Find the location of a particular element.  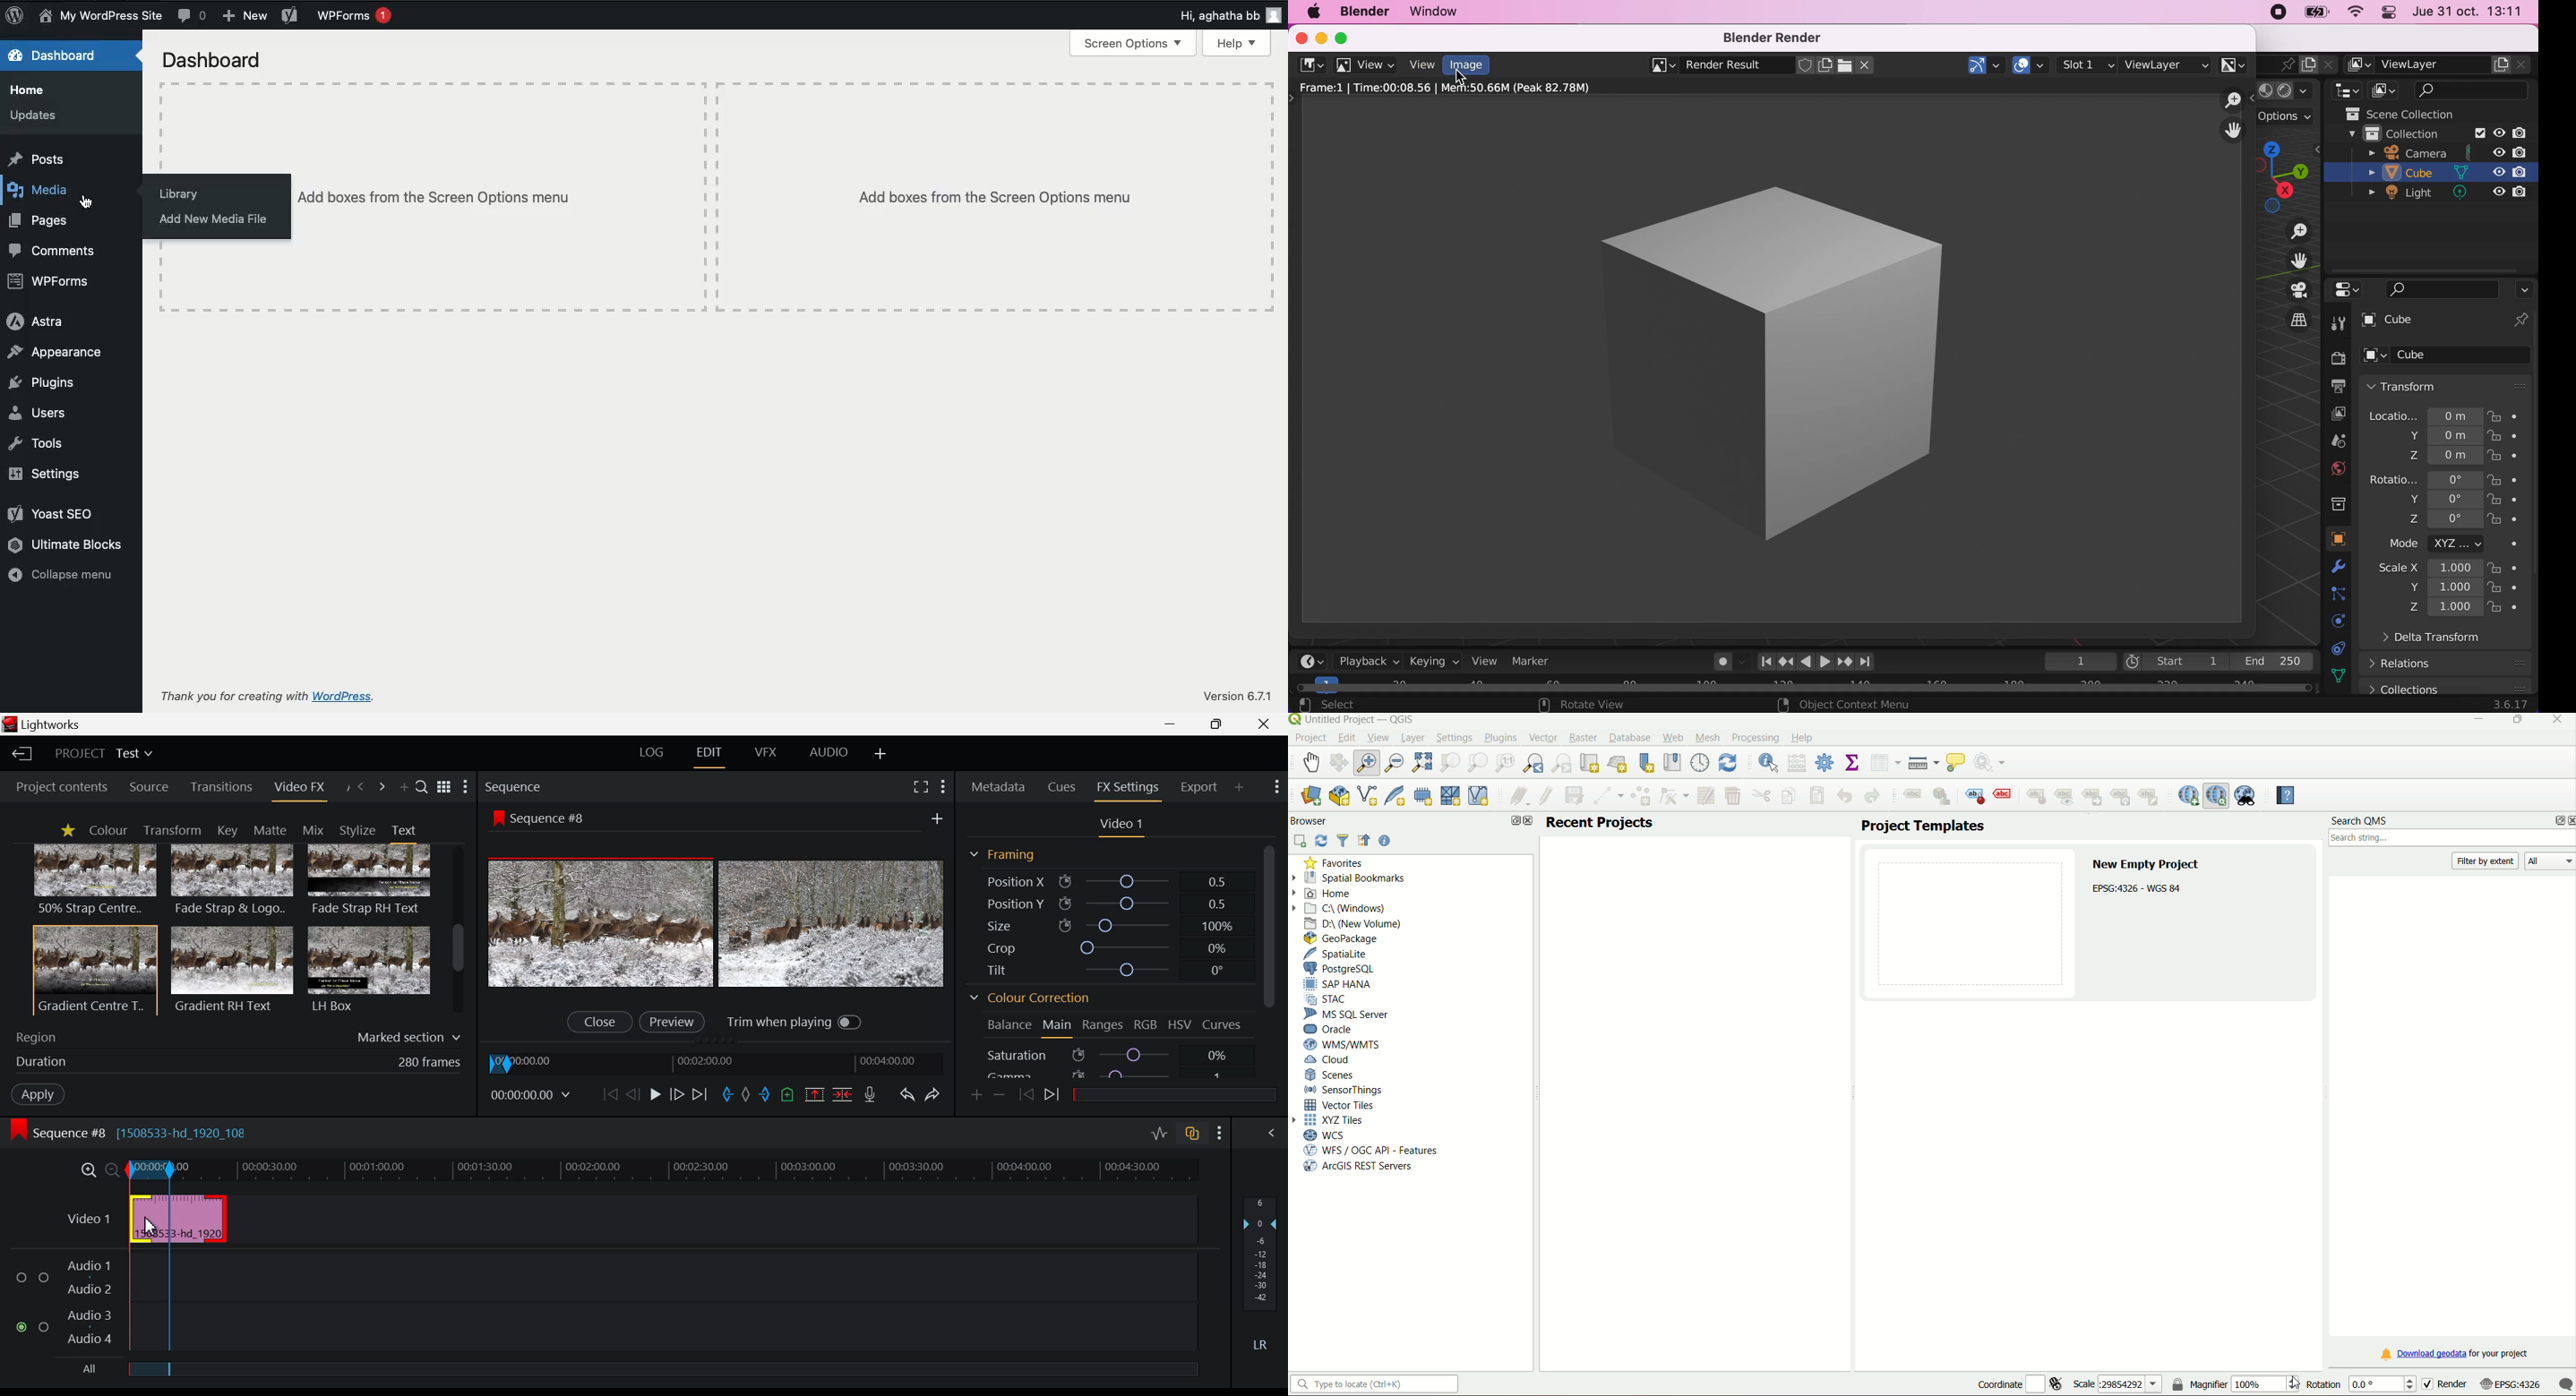

pin/unpin label is located at coordinates (2035, 796).